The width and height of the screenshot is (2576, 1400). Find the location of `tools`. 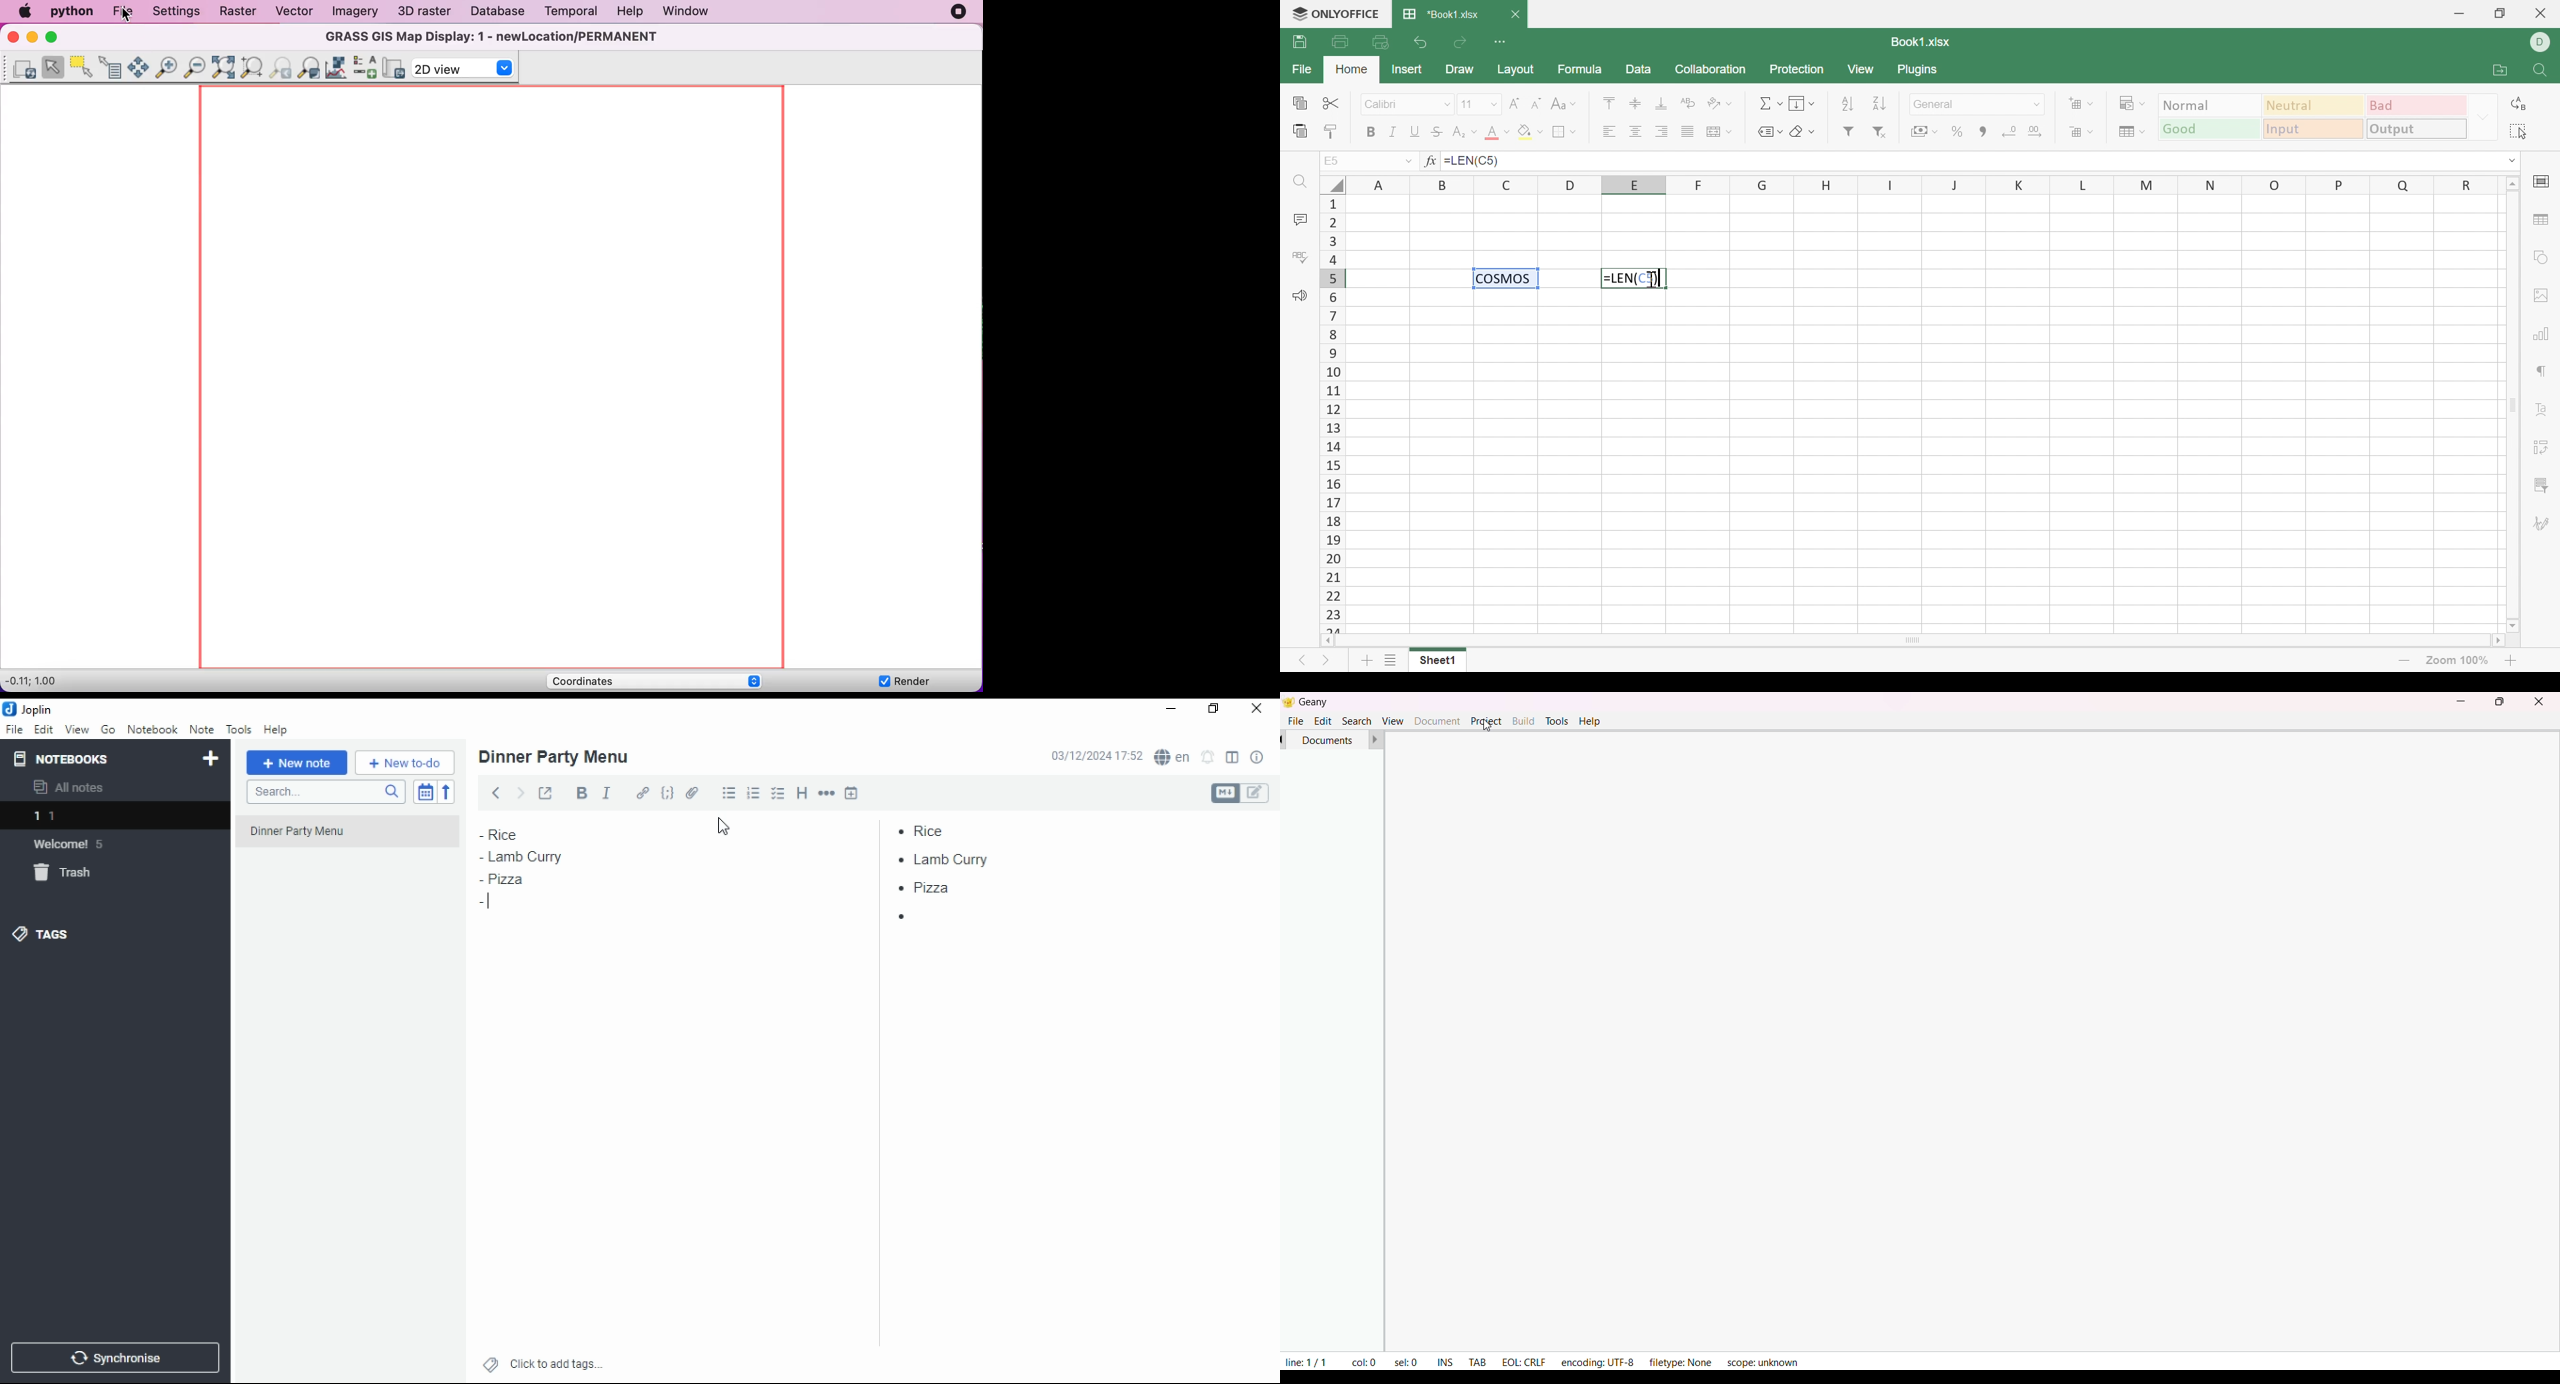

tools is located at coordinates (1556, 721).